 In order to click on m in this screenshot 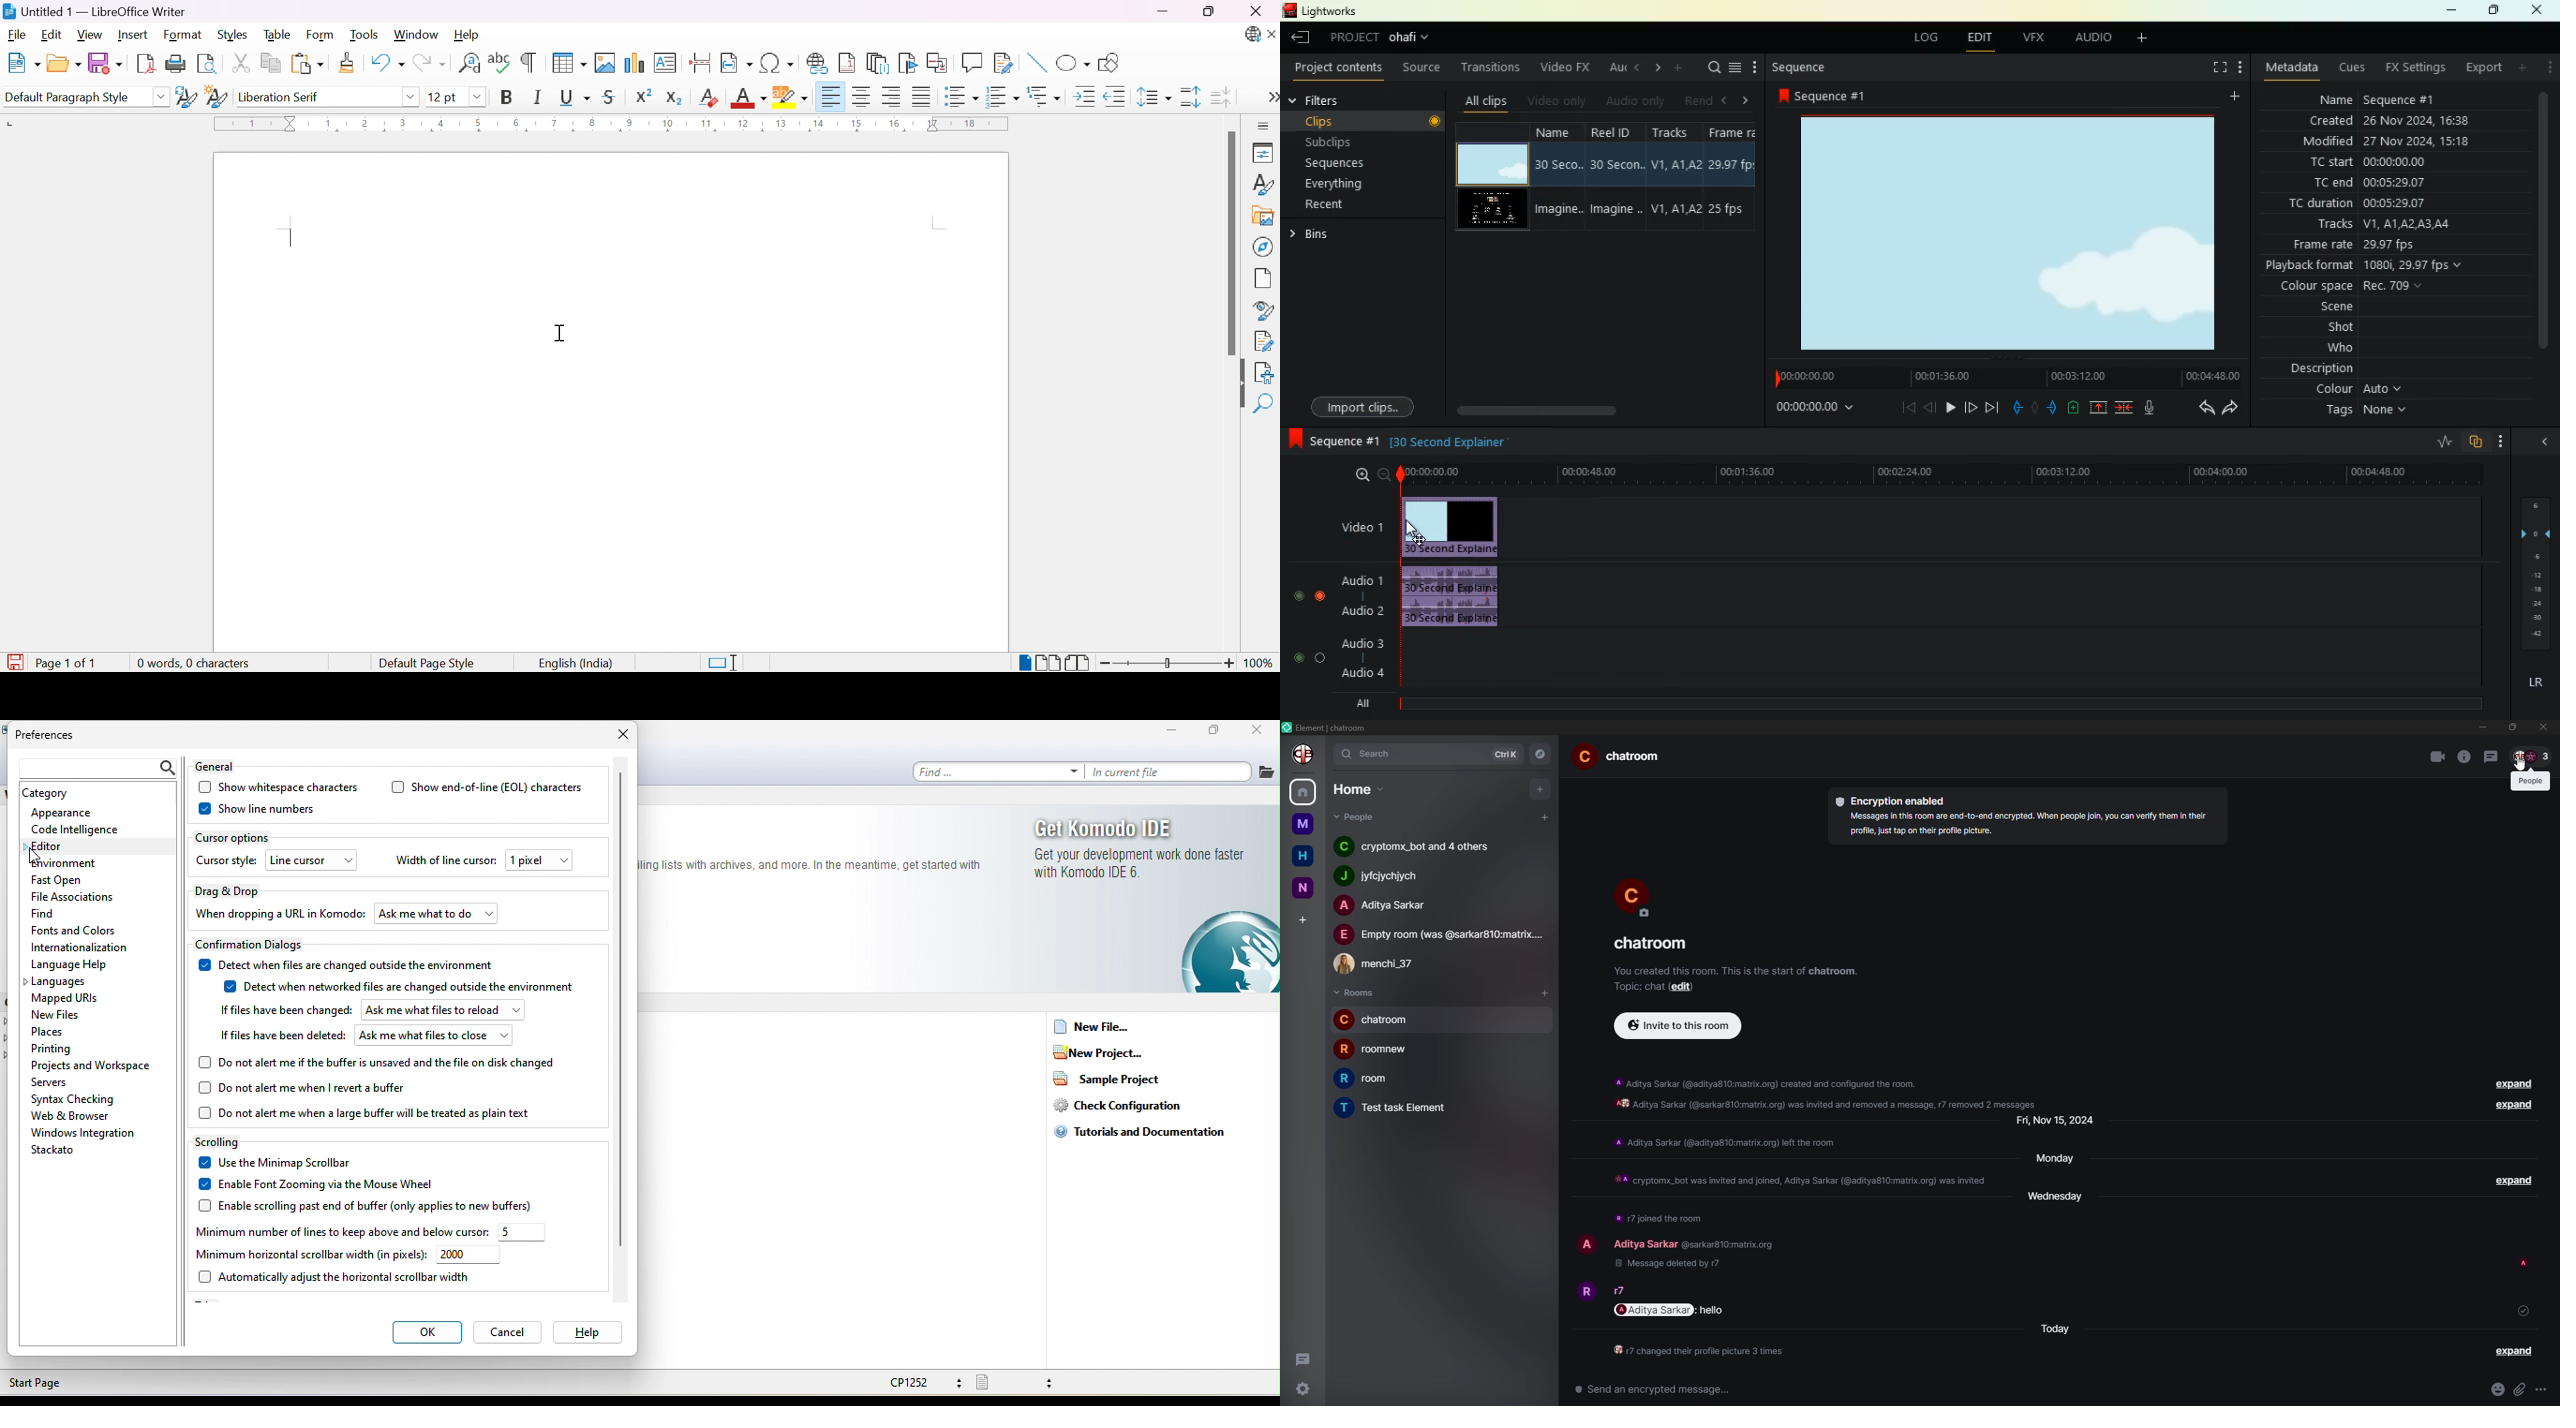, I will do `click(1302, 824)`.